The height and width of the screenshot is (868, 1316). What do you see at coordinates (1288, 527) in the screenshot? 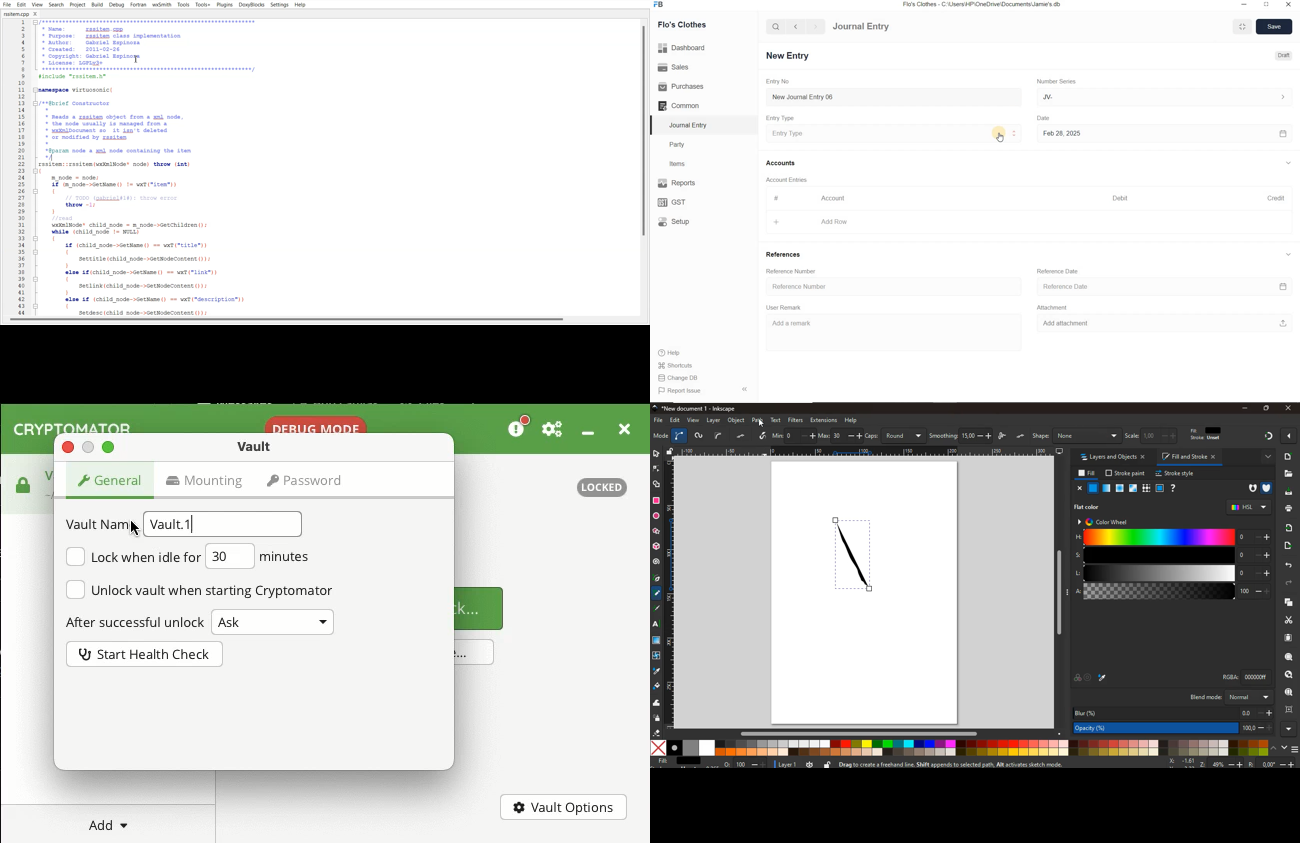
I see `receive` at bounding box center [1288, 527].